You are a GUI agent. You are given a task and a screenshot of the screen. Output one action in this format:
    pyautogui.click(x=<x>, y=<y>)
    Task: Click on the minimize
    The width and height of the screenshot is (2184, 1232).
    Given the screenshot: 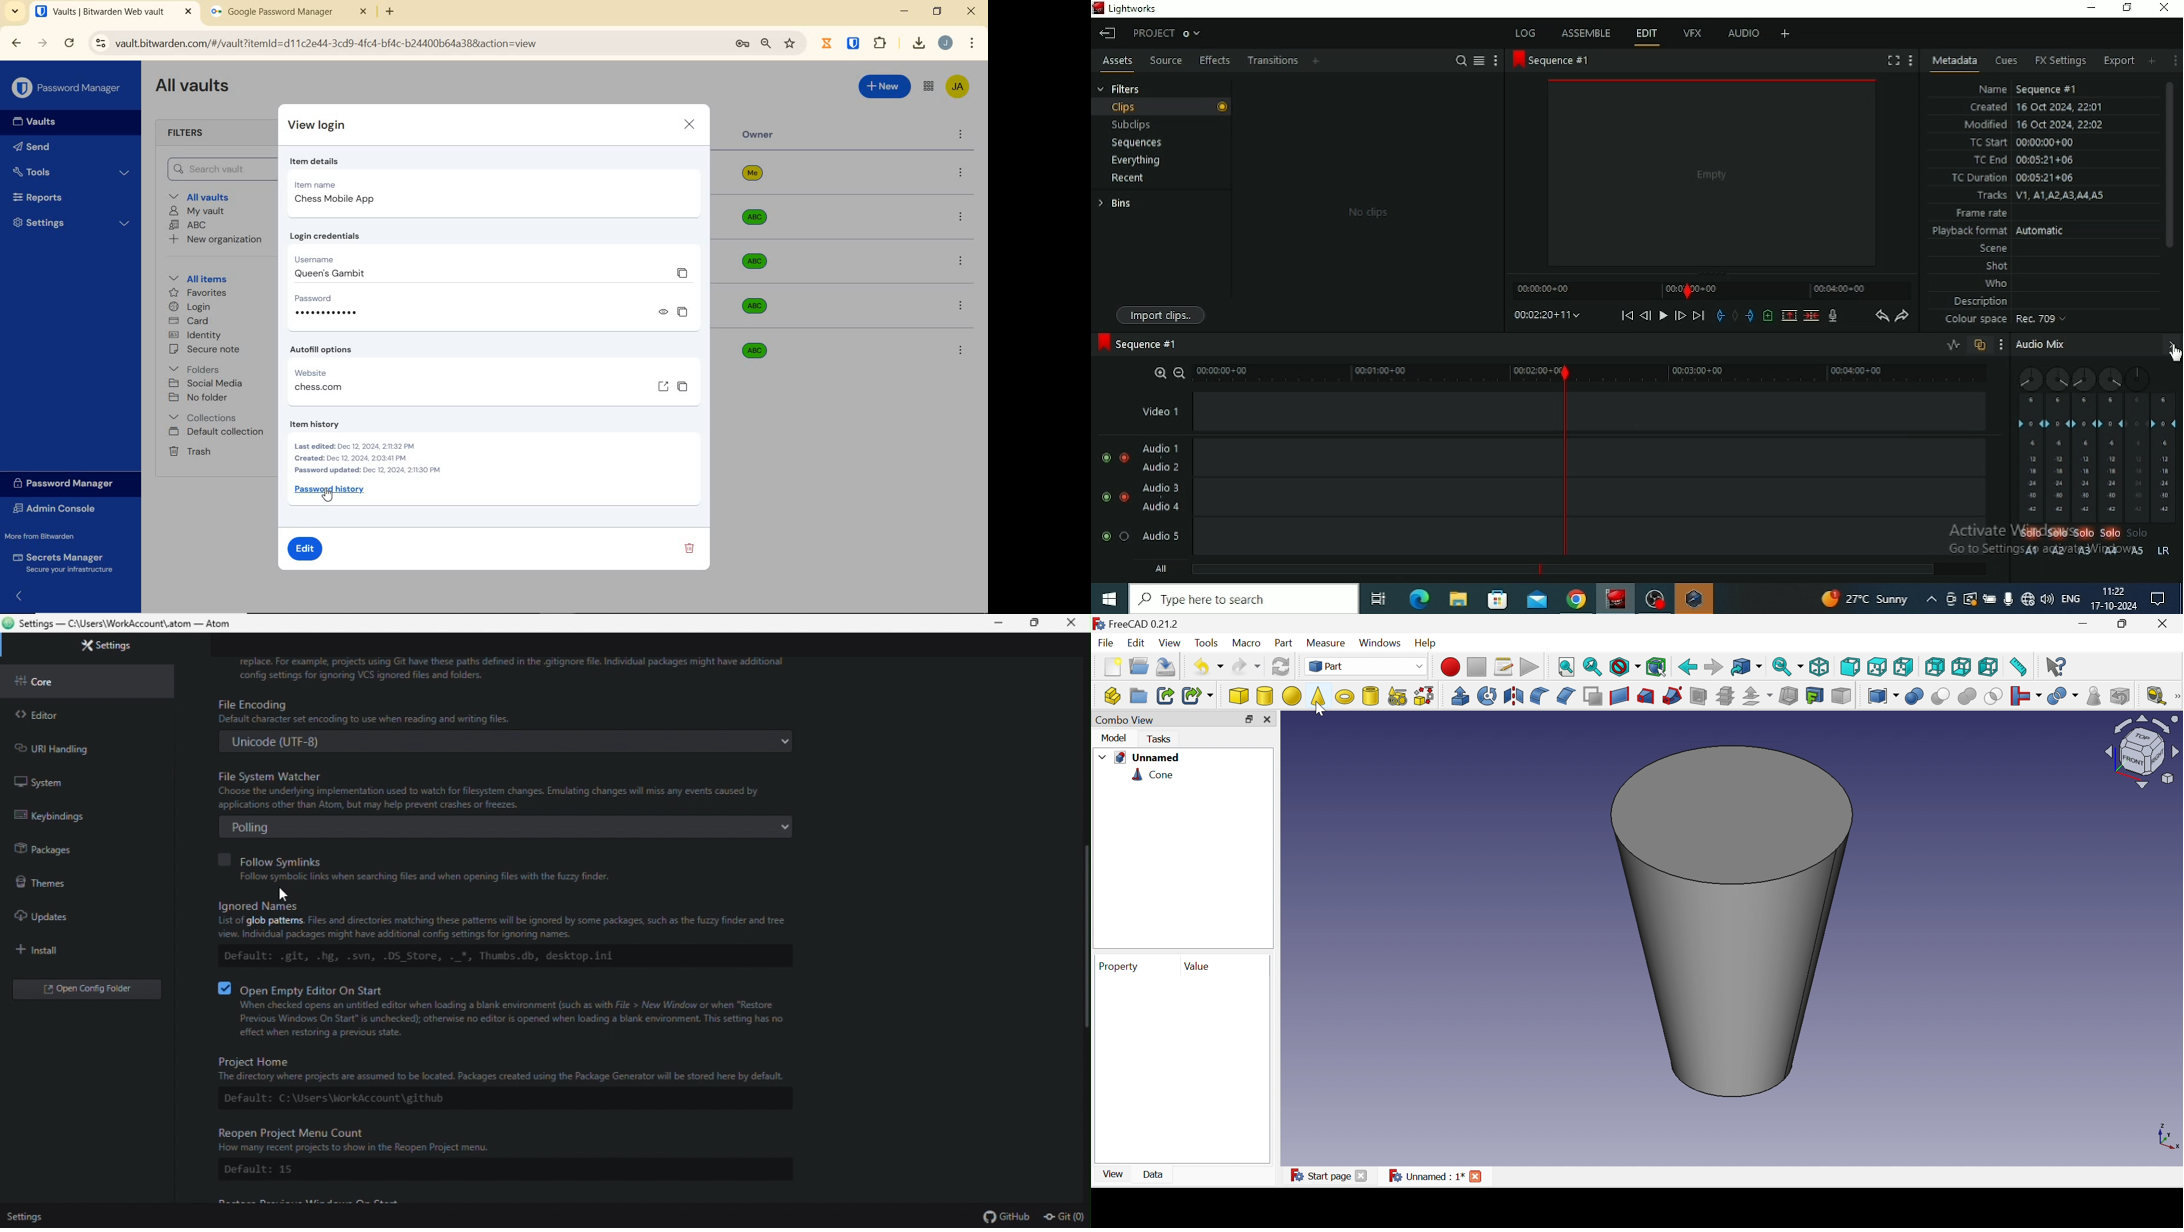 What is the action you would take?
    pyautogui.click(x=1003, y=623)
    